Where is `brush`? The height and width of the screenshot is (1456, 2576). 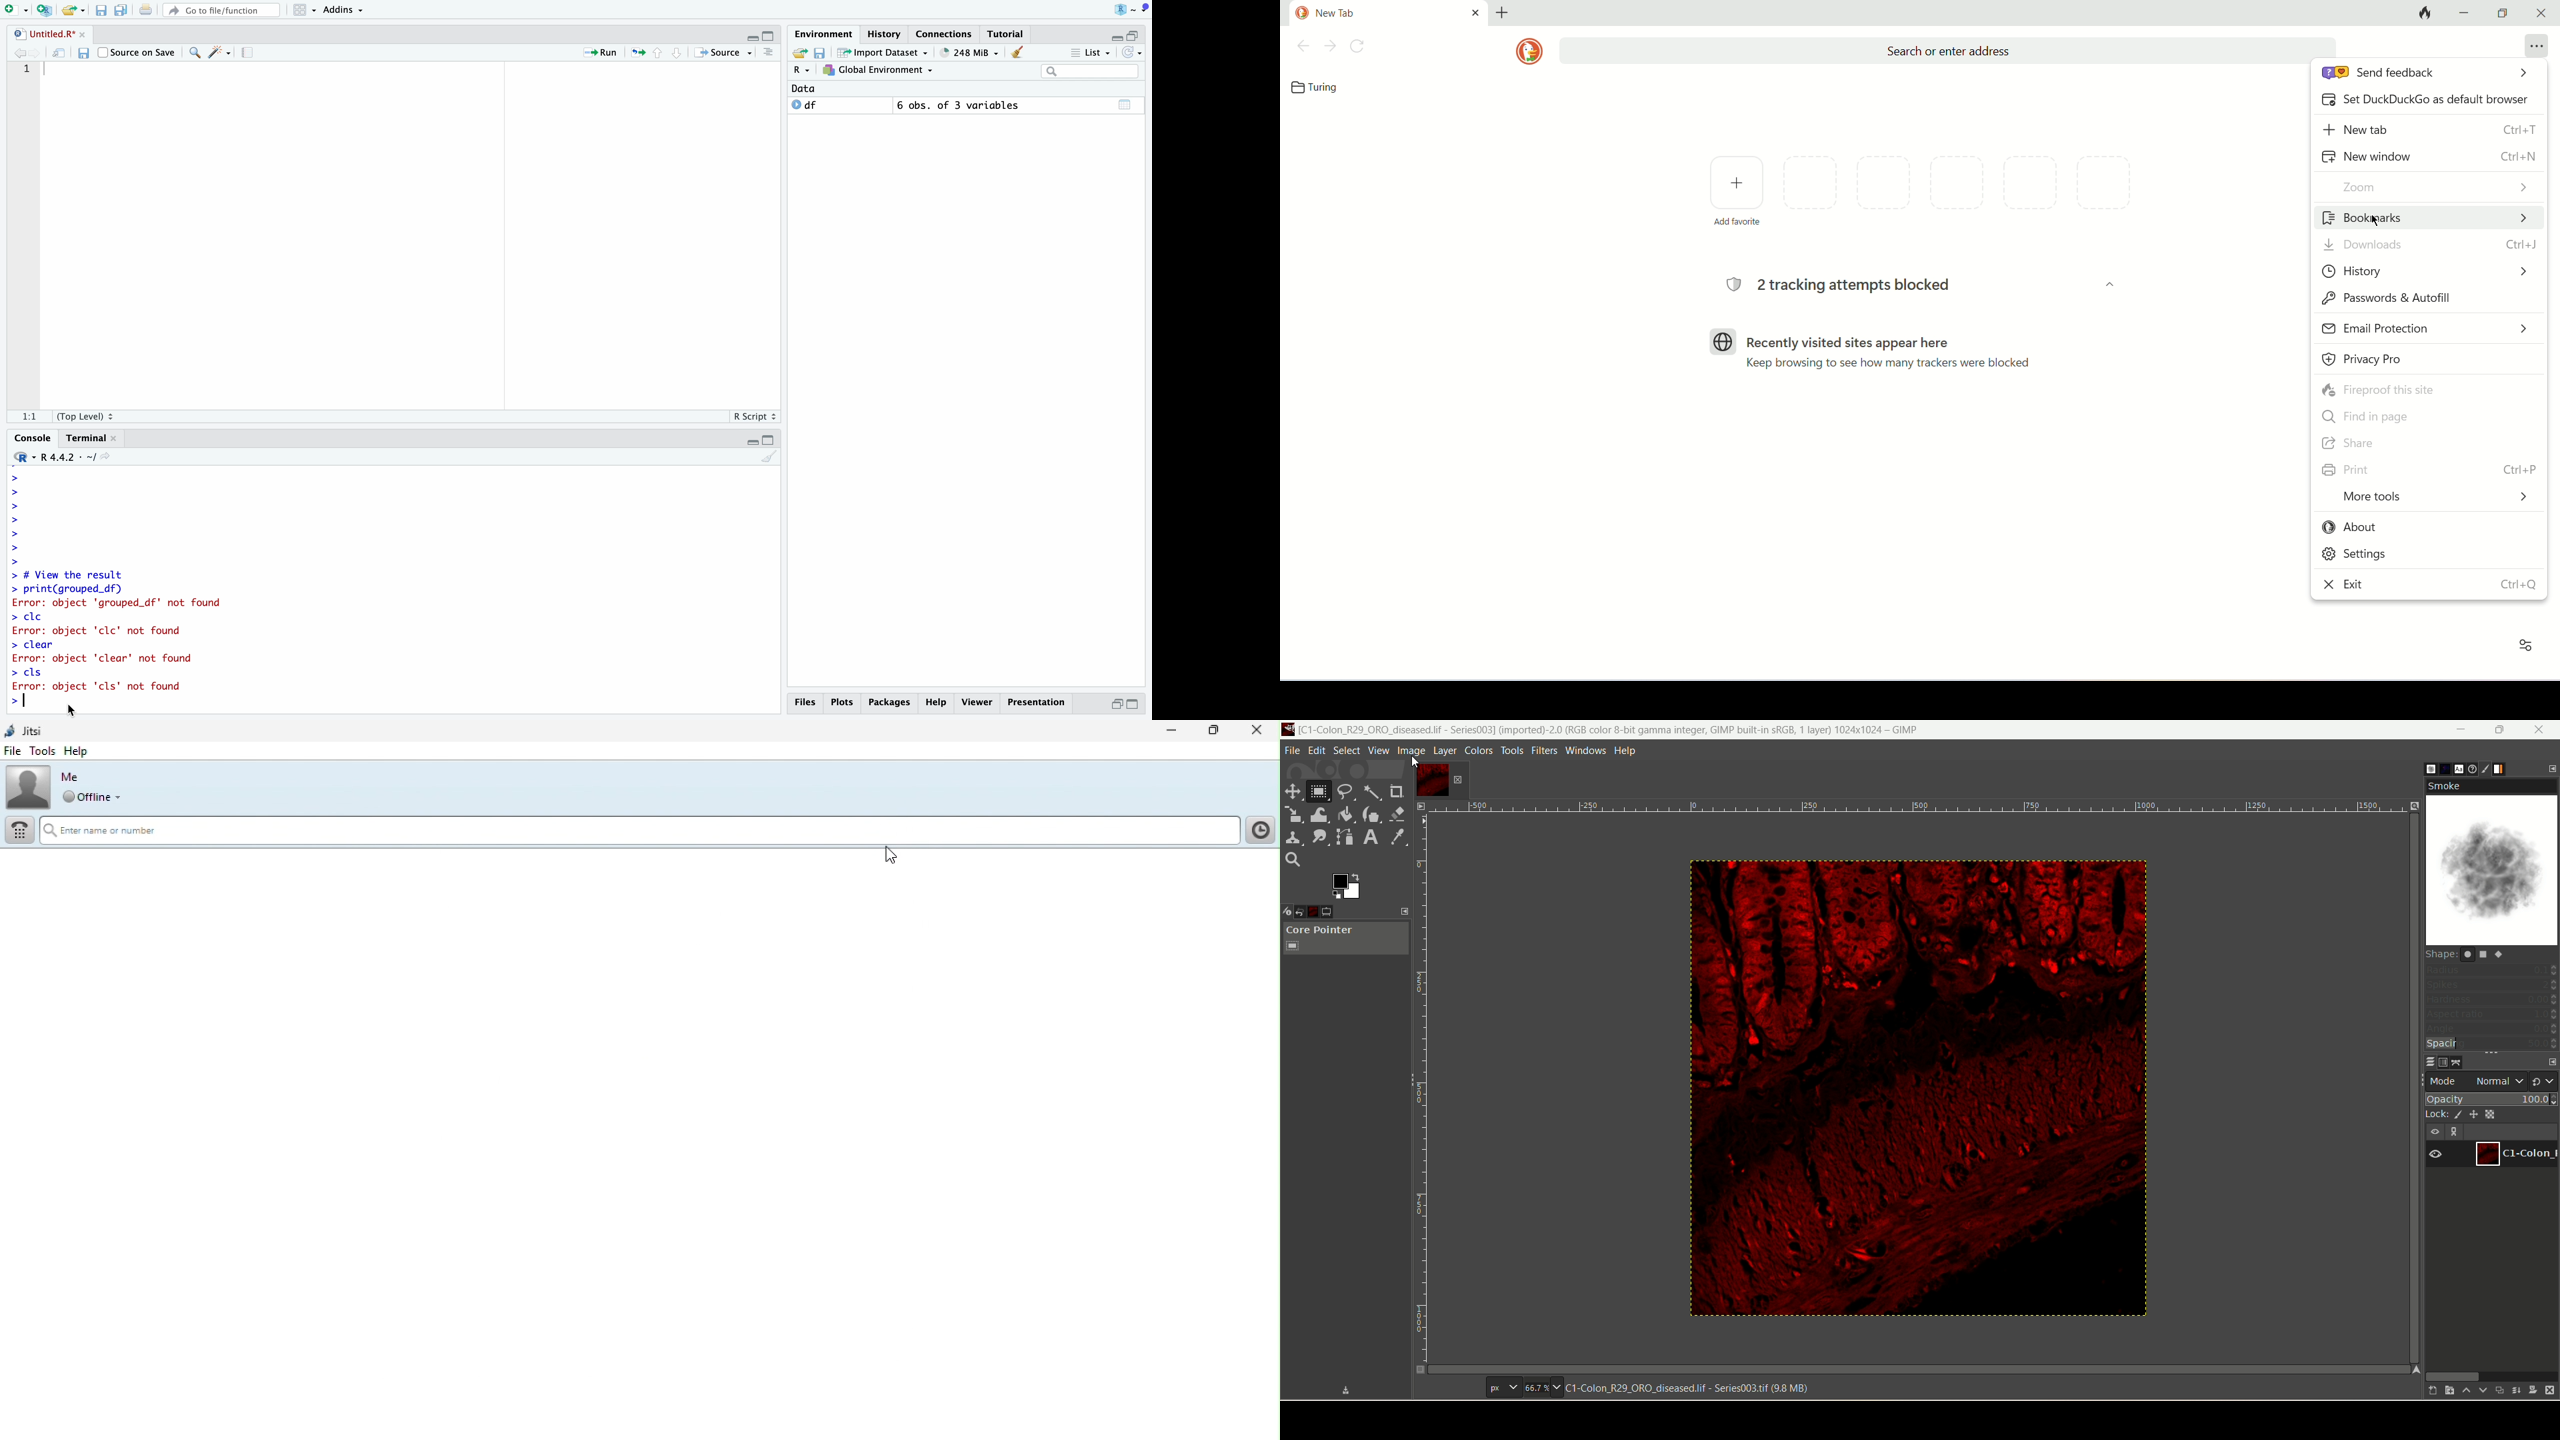 brush is located at coordinates (2431, 769).